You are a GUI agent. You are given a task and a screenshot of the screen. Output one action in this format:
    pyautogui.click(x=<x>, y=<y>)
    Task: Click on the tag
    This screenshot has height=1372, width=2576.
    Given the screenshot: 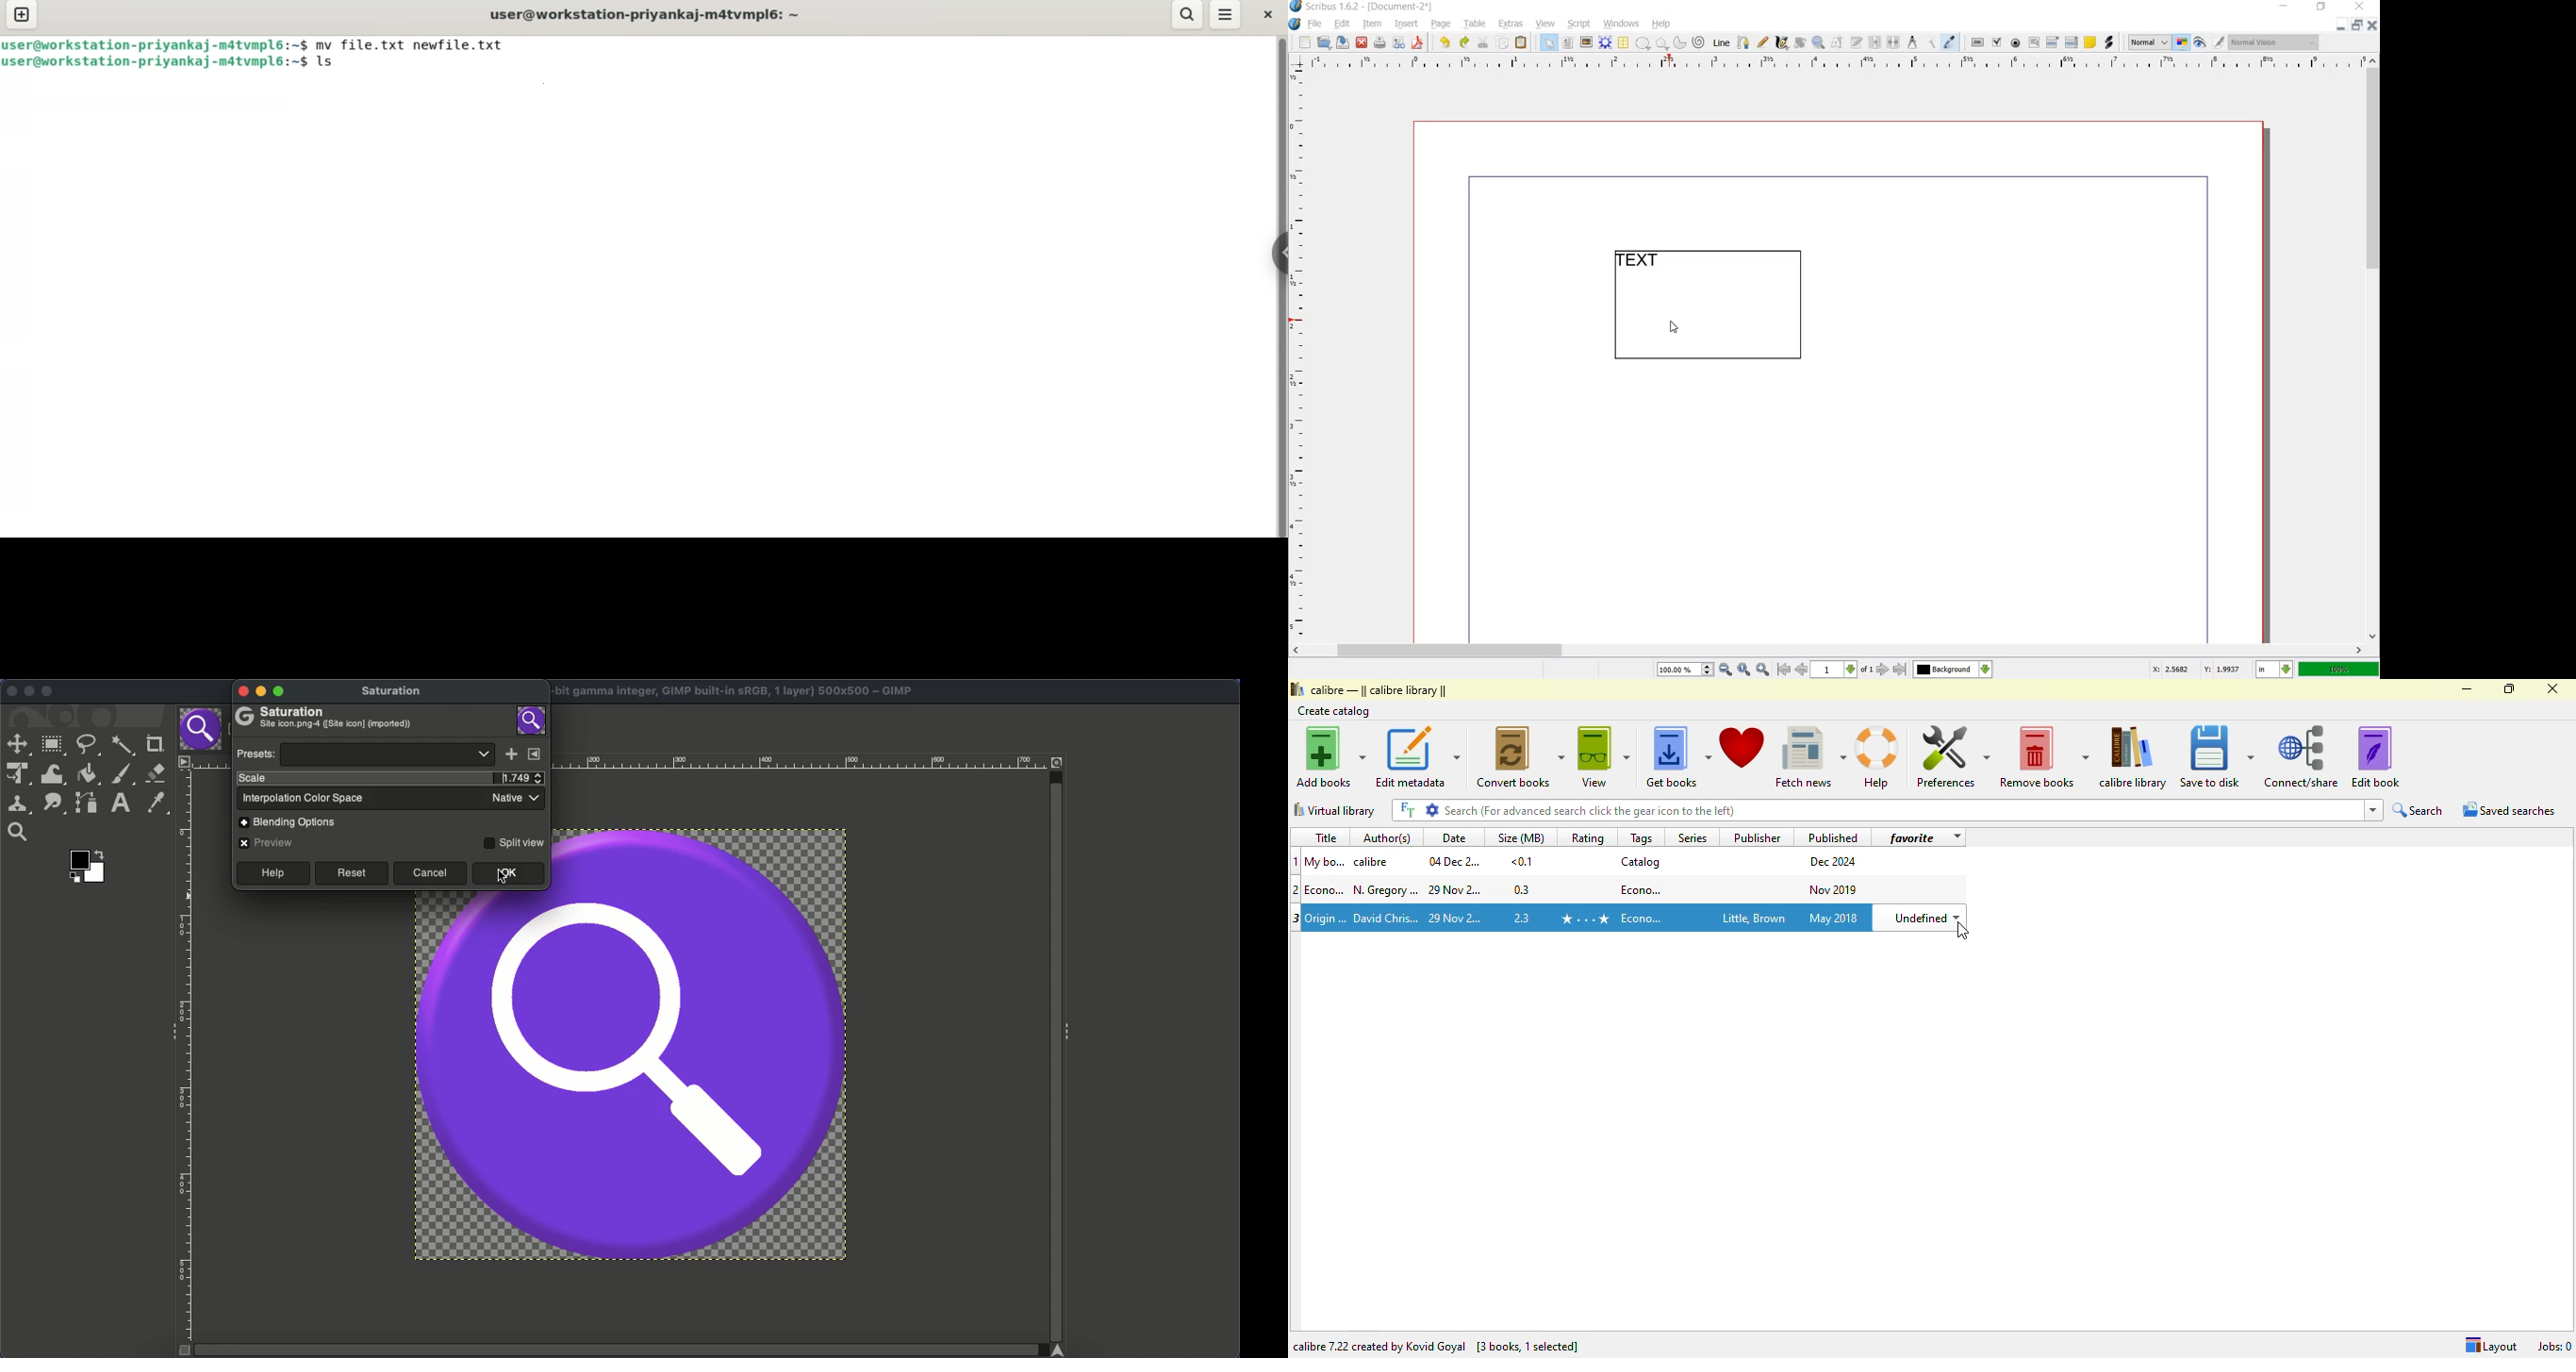 What is the action you would take?
    pyautogui.click(x=1643, y=919)
    